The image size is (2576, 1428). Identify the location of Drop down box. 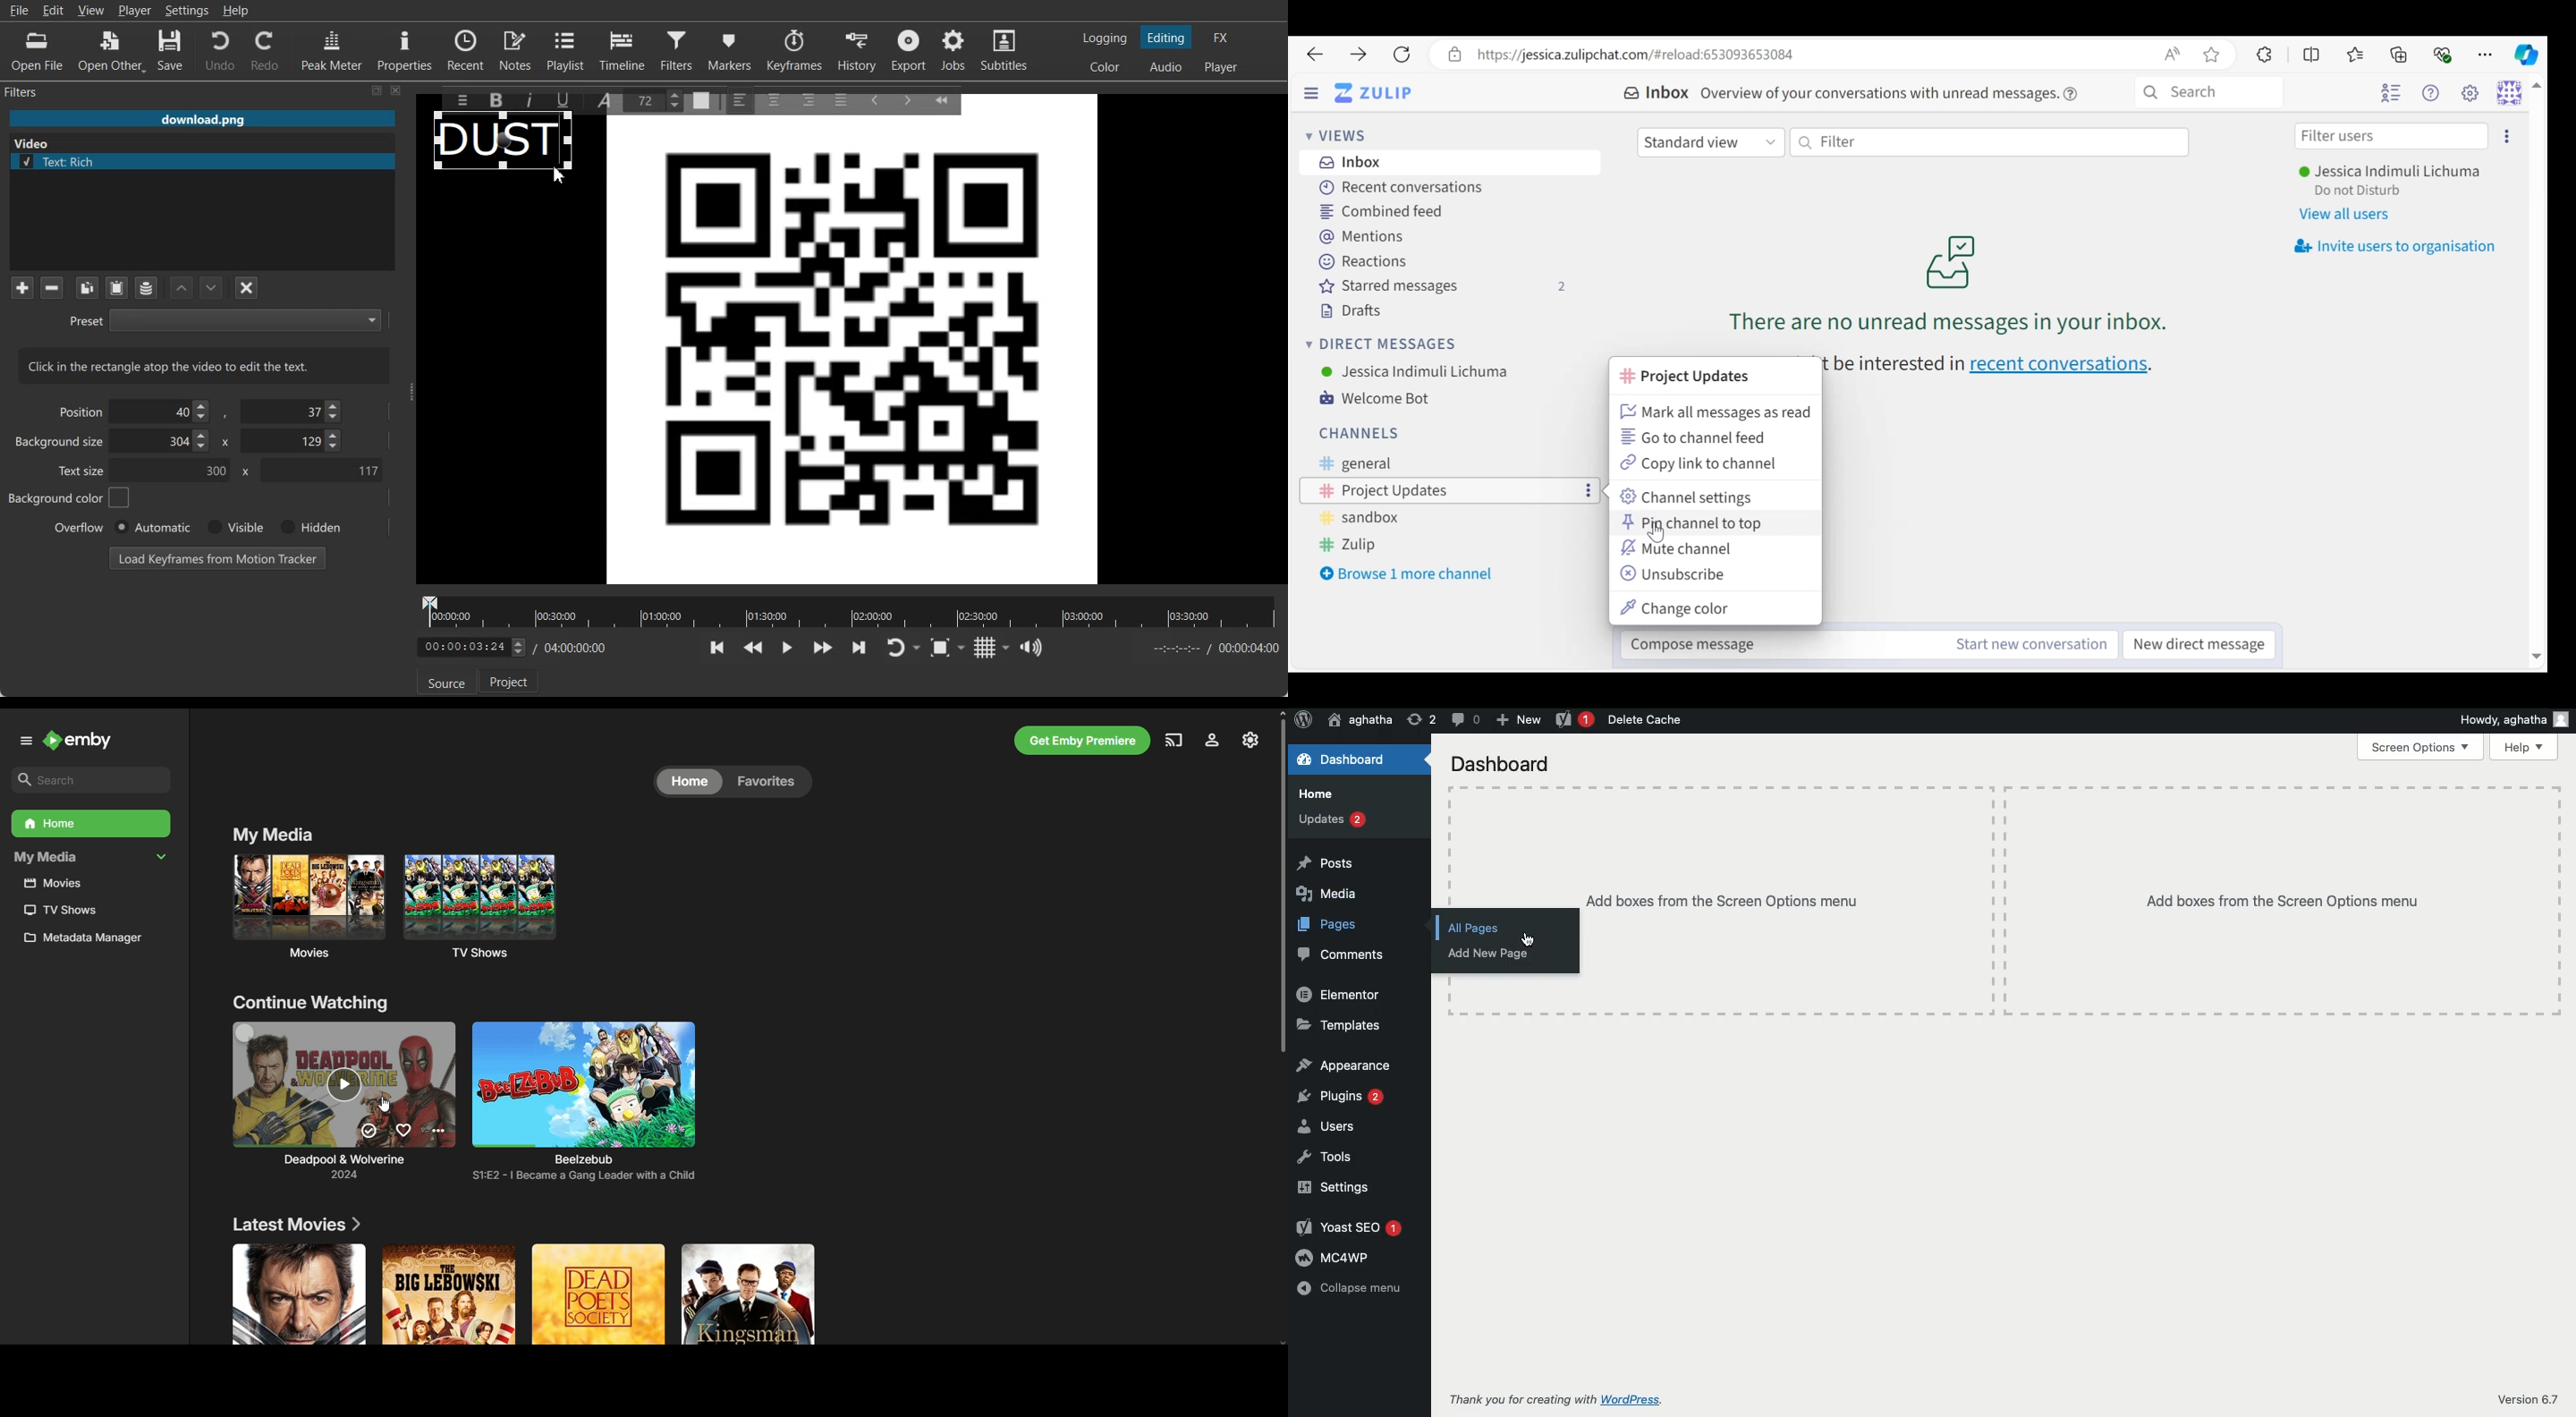
(964, 647).